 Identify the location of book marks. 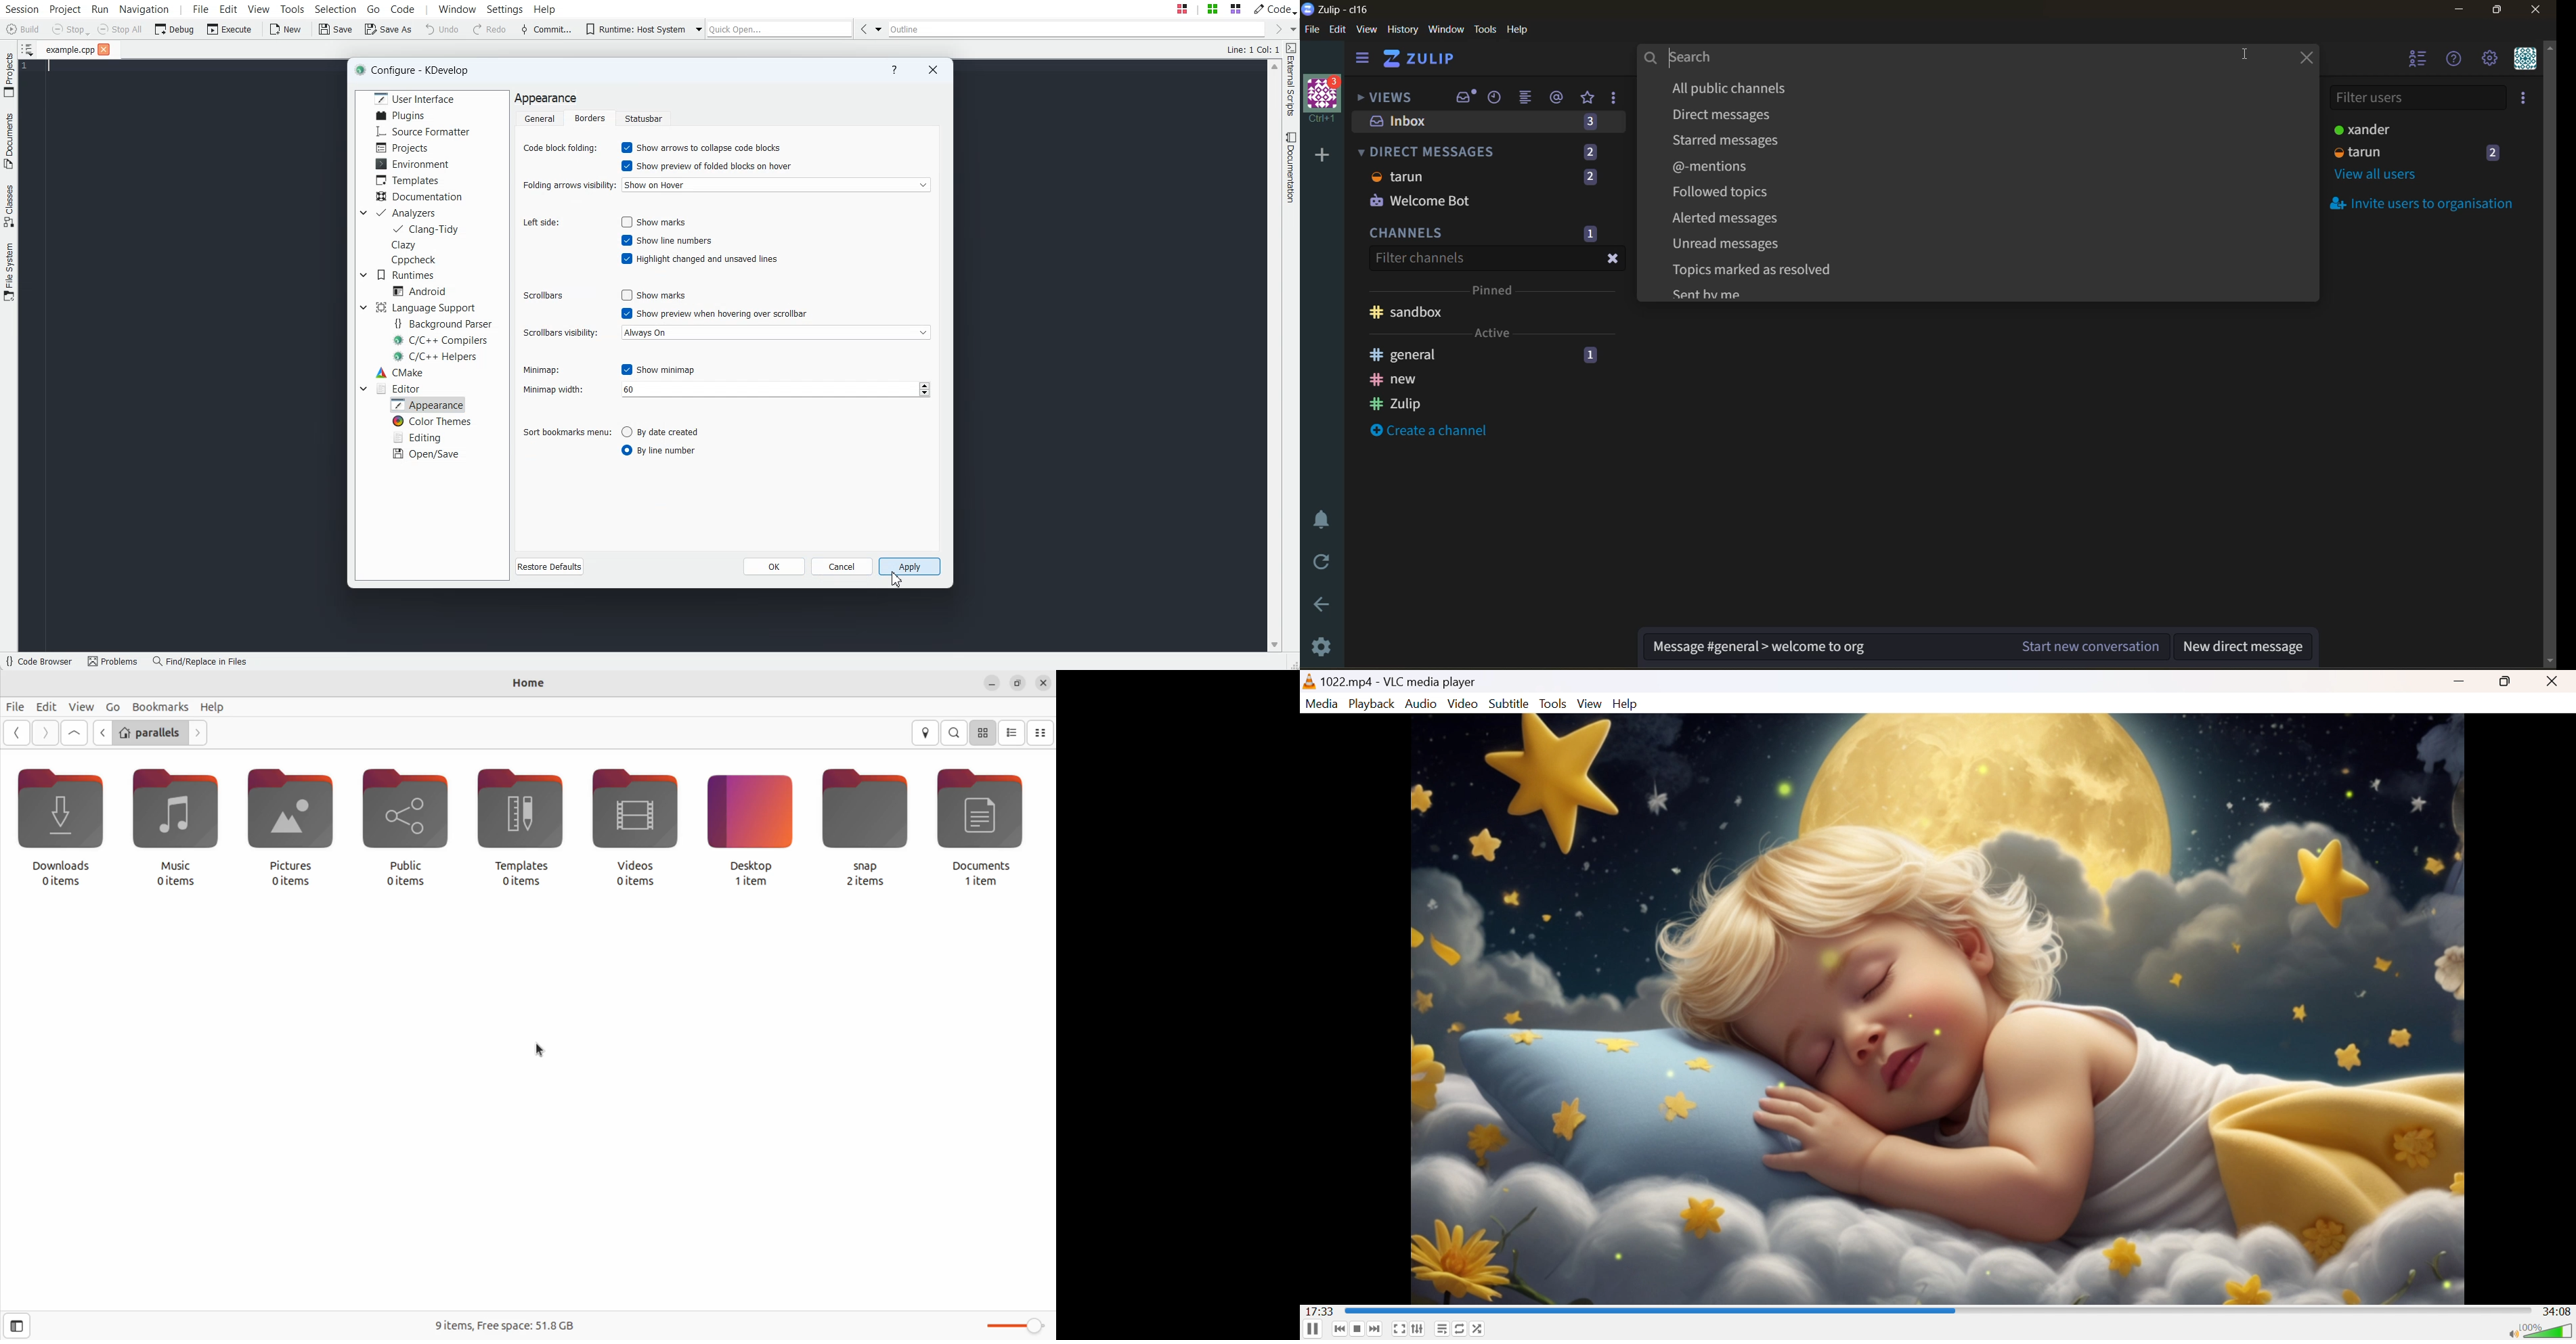
(159, 705).